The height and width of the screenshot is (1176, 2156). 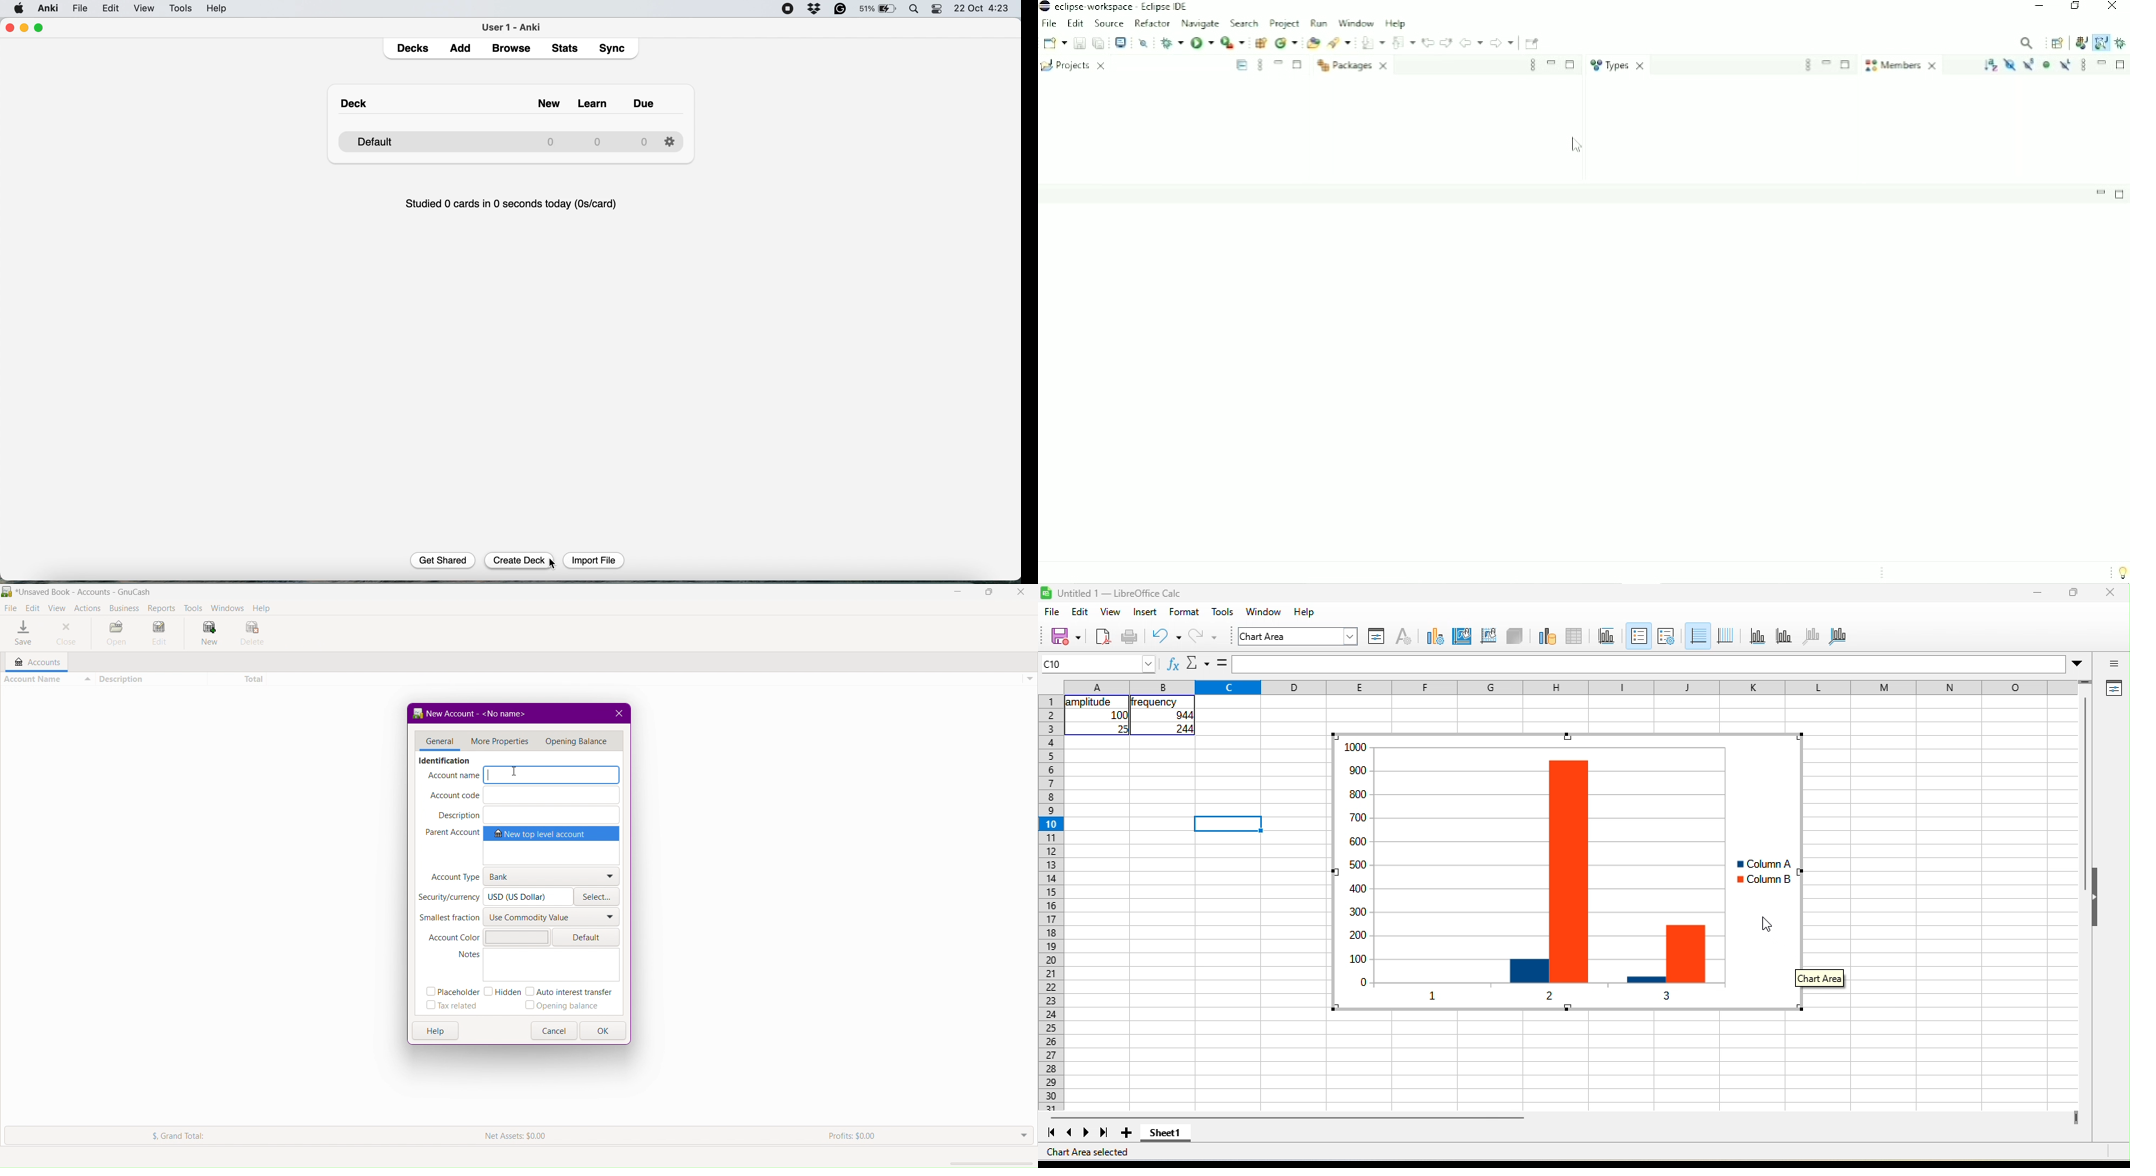 I want to click on tools, so click(x=1223, y=611).